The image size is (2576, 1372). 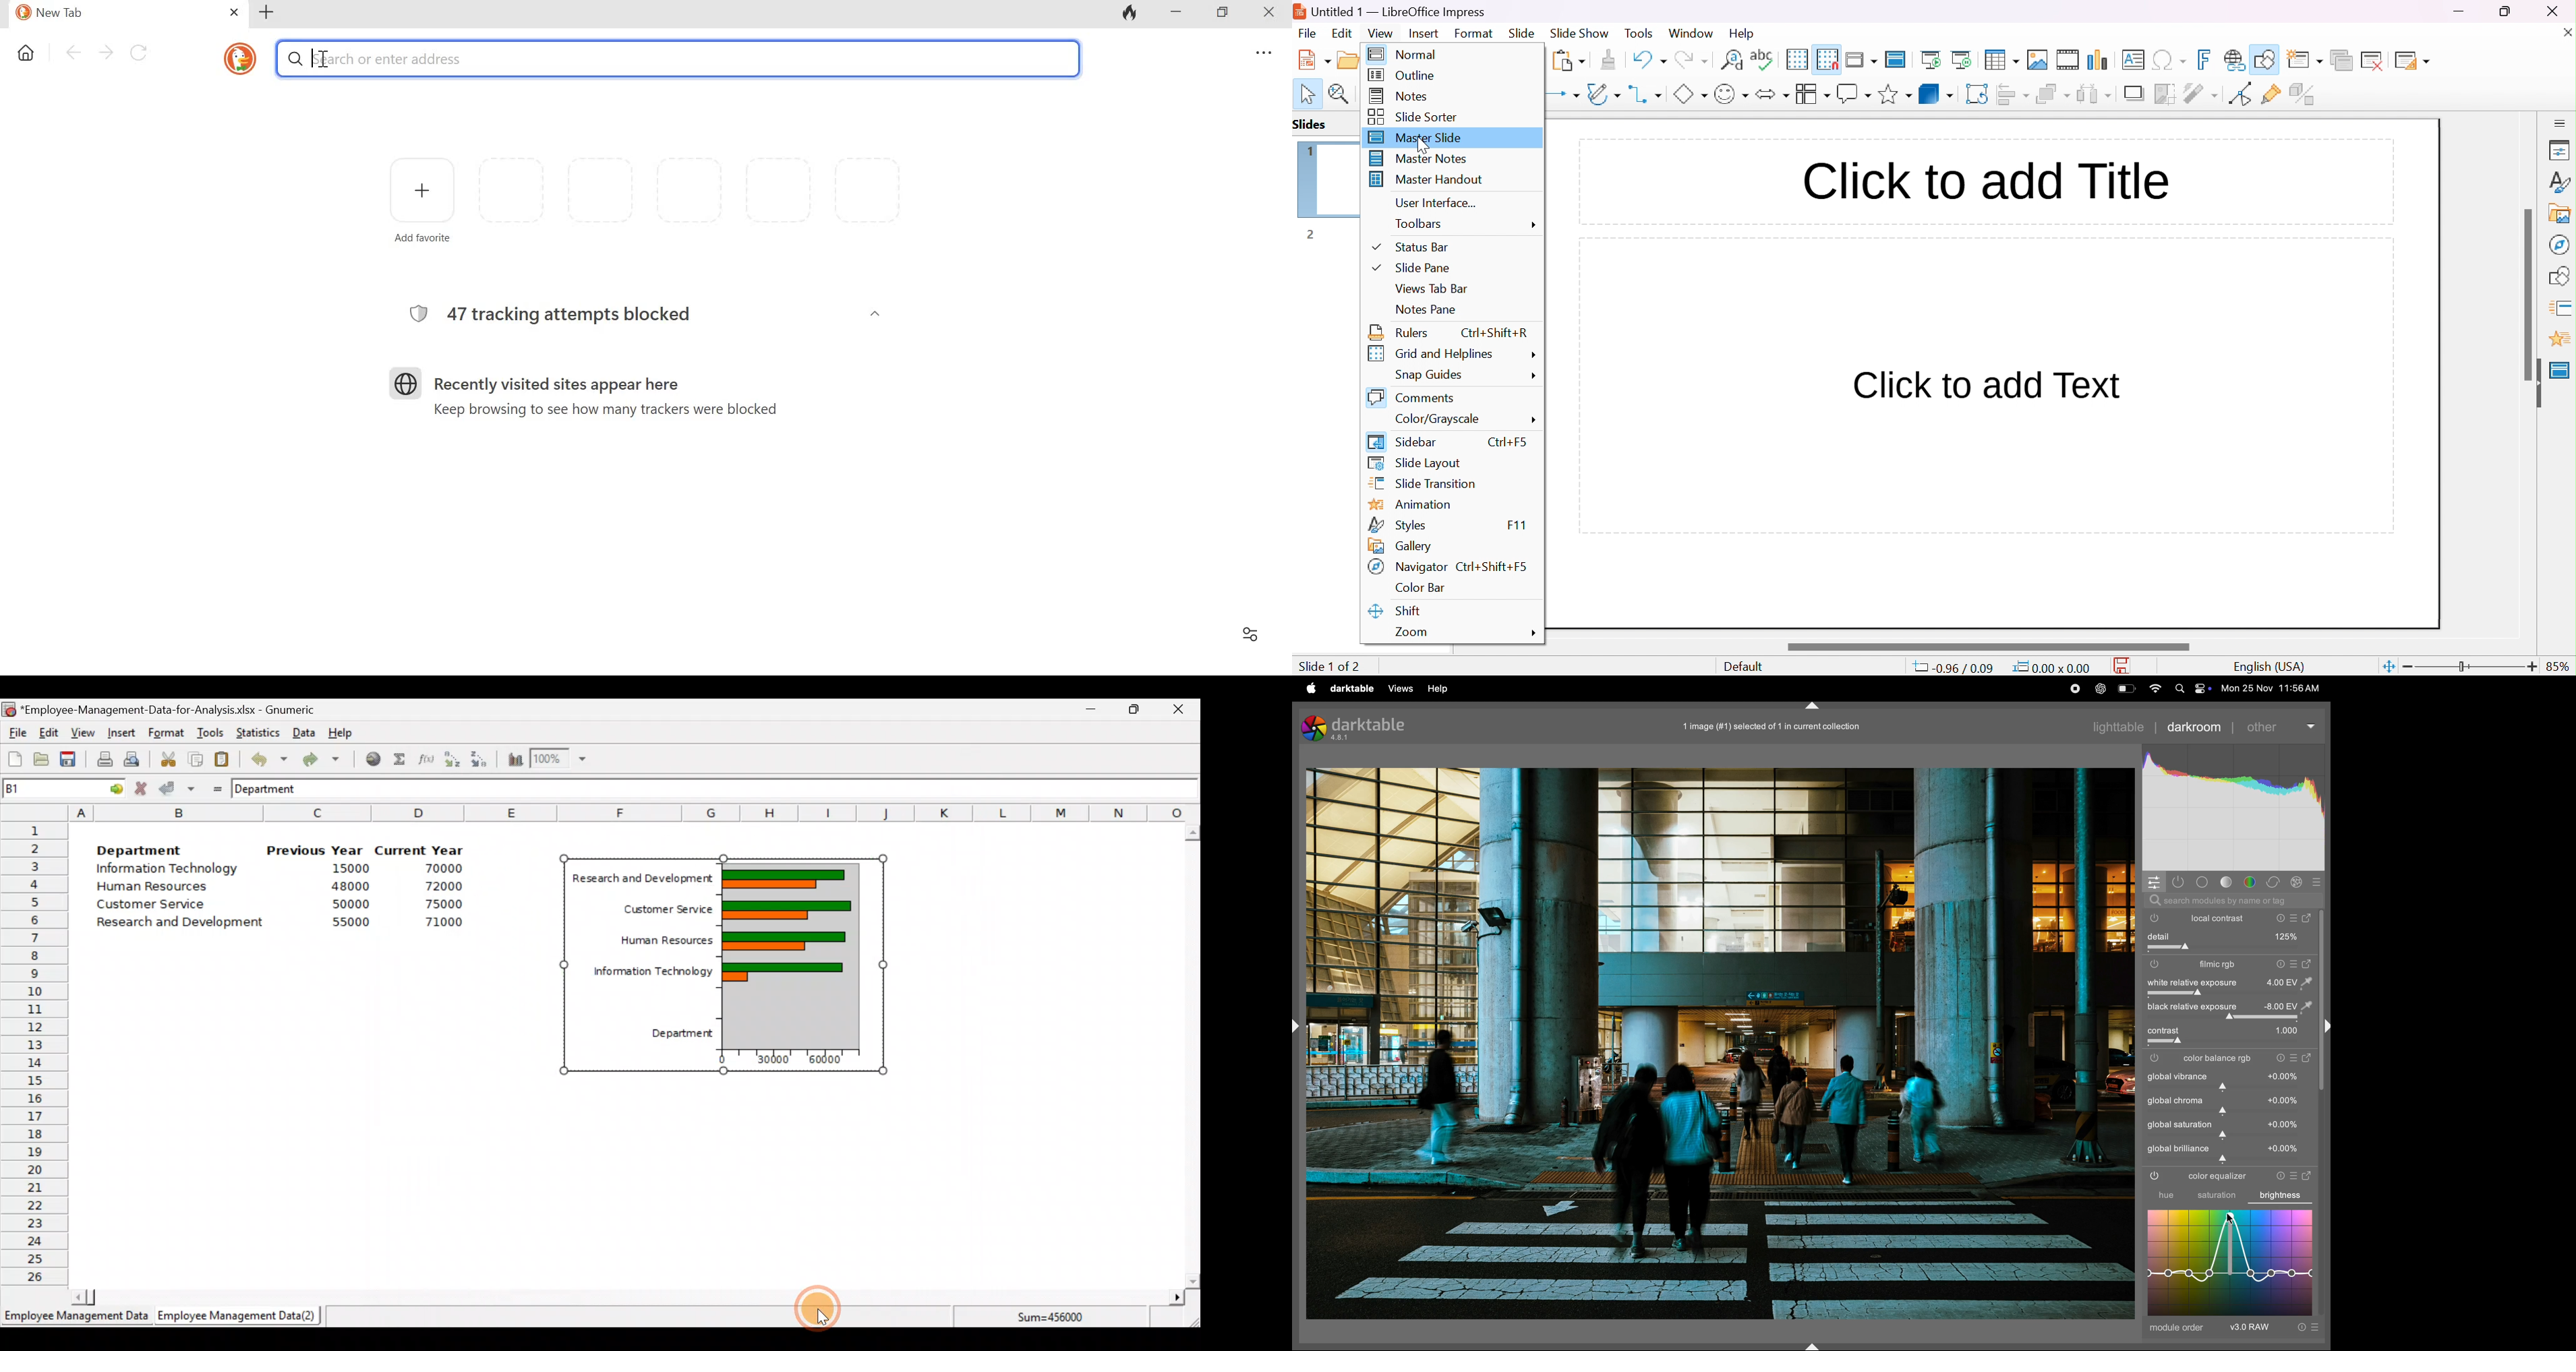 I want to click on home icon, so click(x=27, y=54).